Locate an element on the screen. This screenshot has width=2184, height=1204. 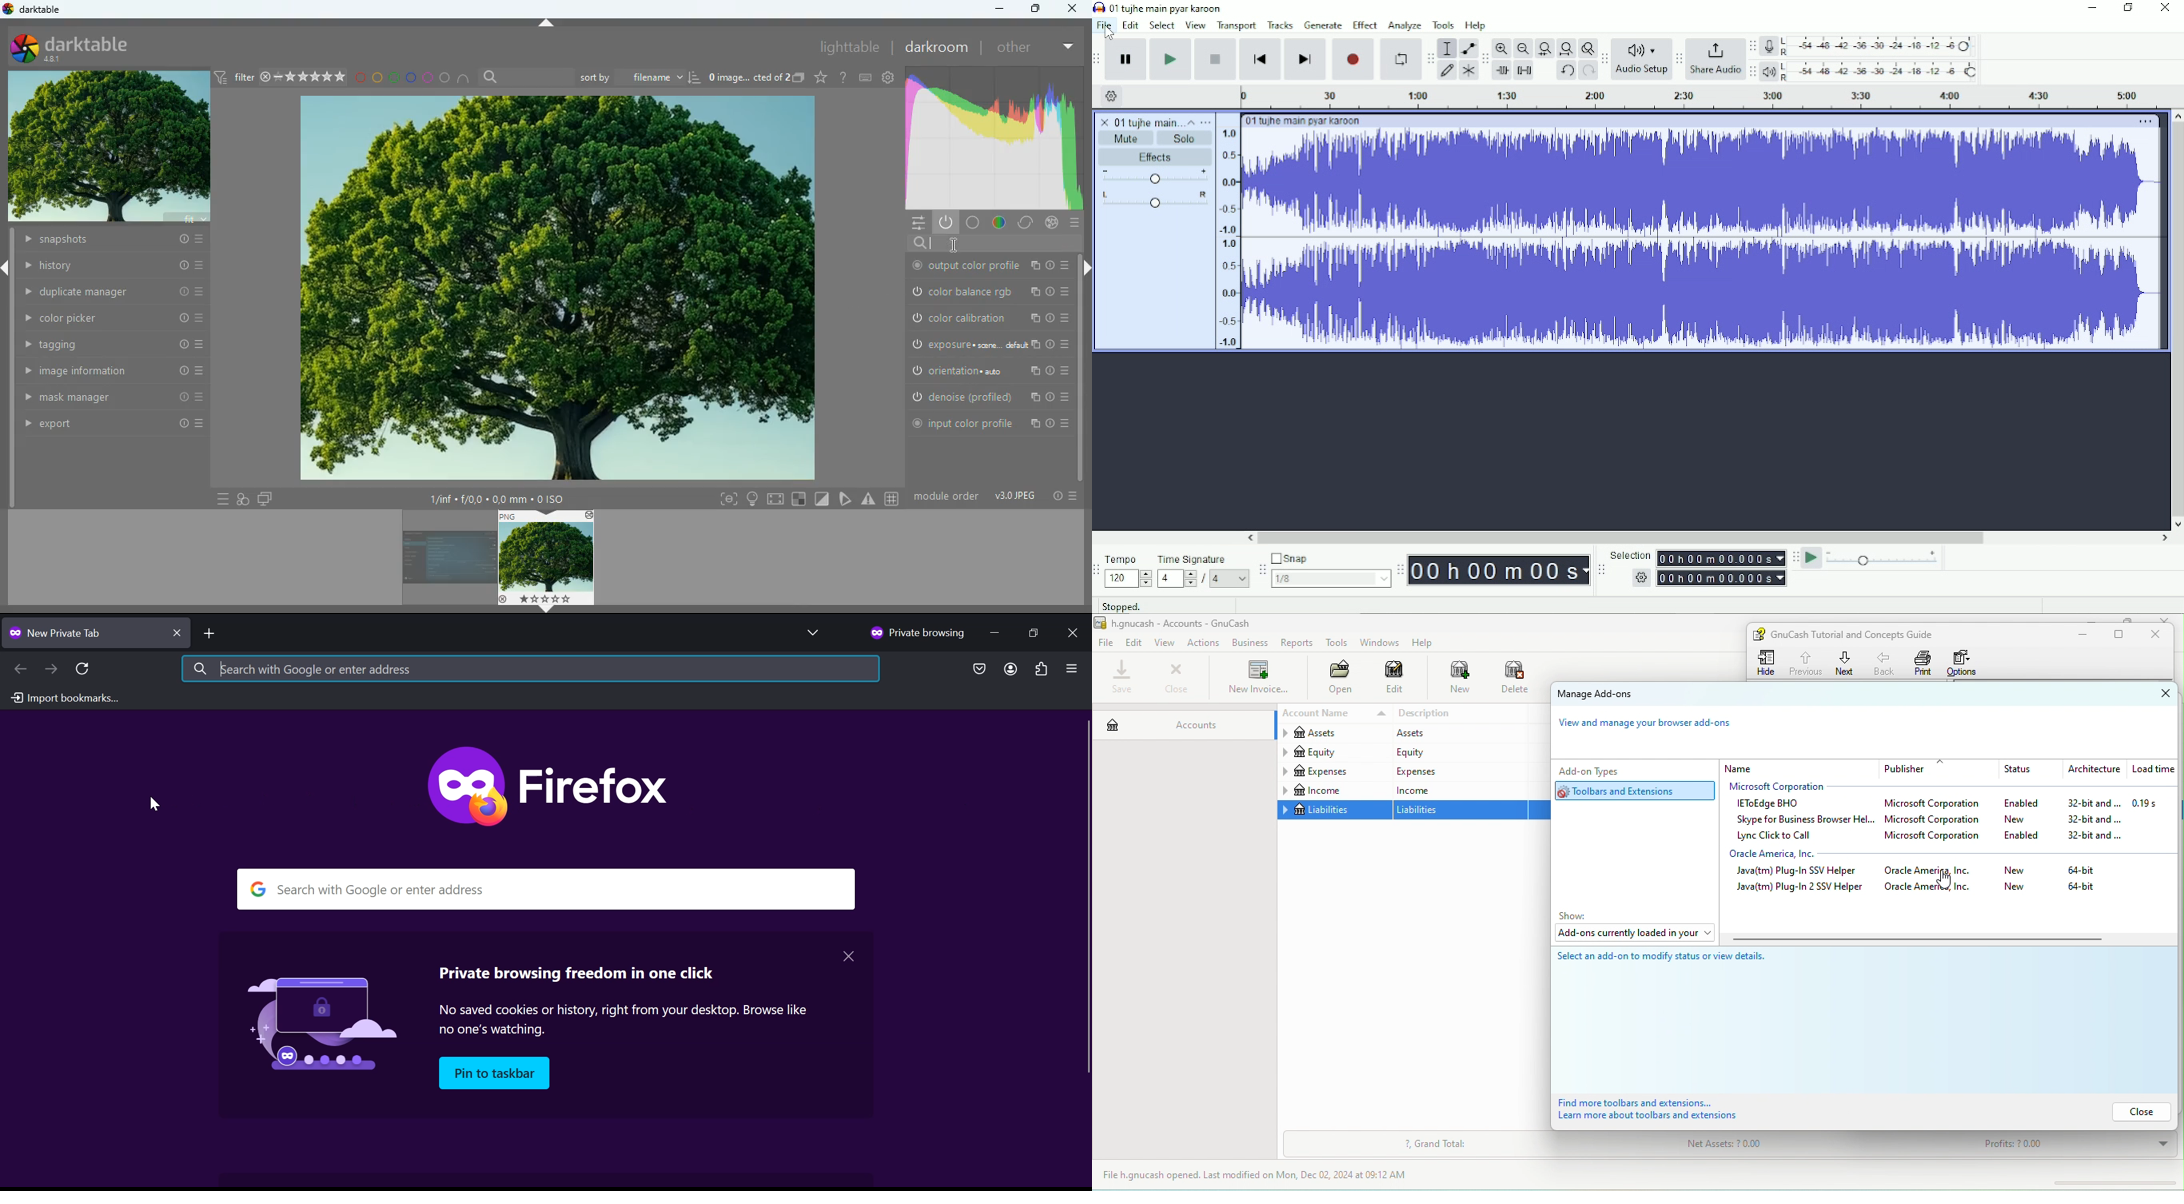
Select is located at coordinates (1161, 25).